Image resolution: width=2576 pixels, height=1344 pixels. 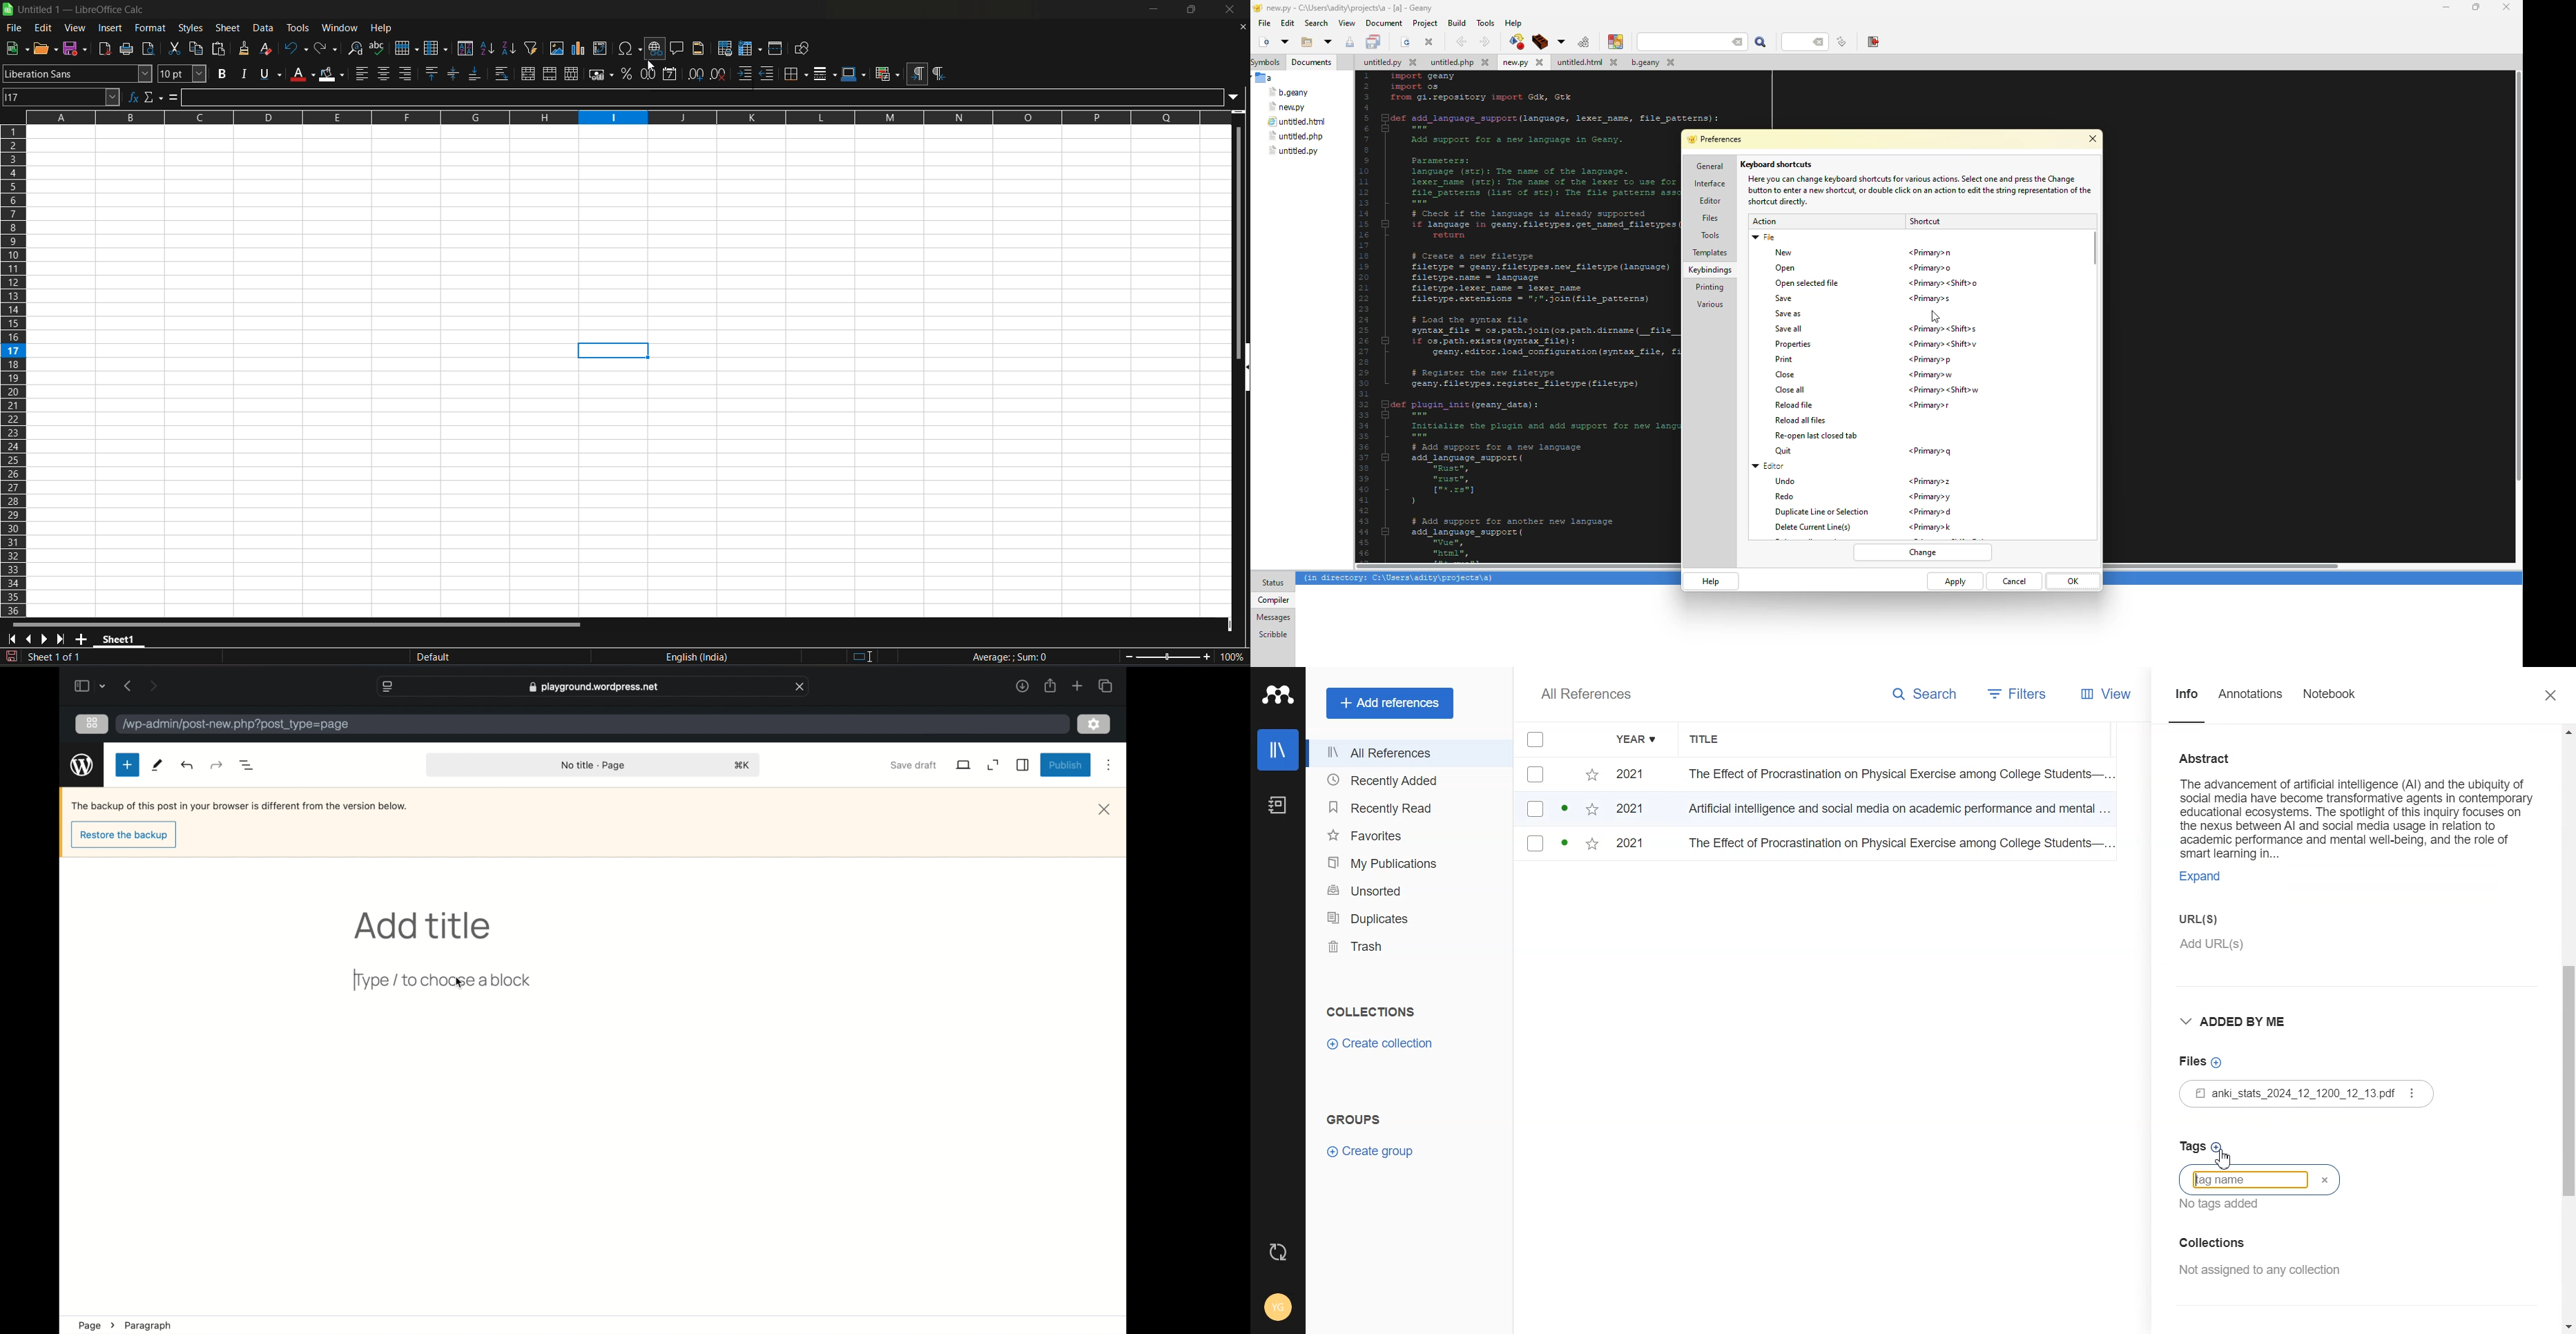 What do you see at coordinates (1636, 811) in the screenshot?
I see `2021` at bounding box center [1636, 811].